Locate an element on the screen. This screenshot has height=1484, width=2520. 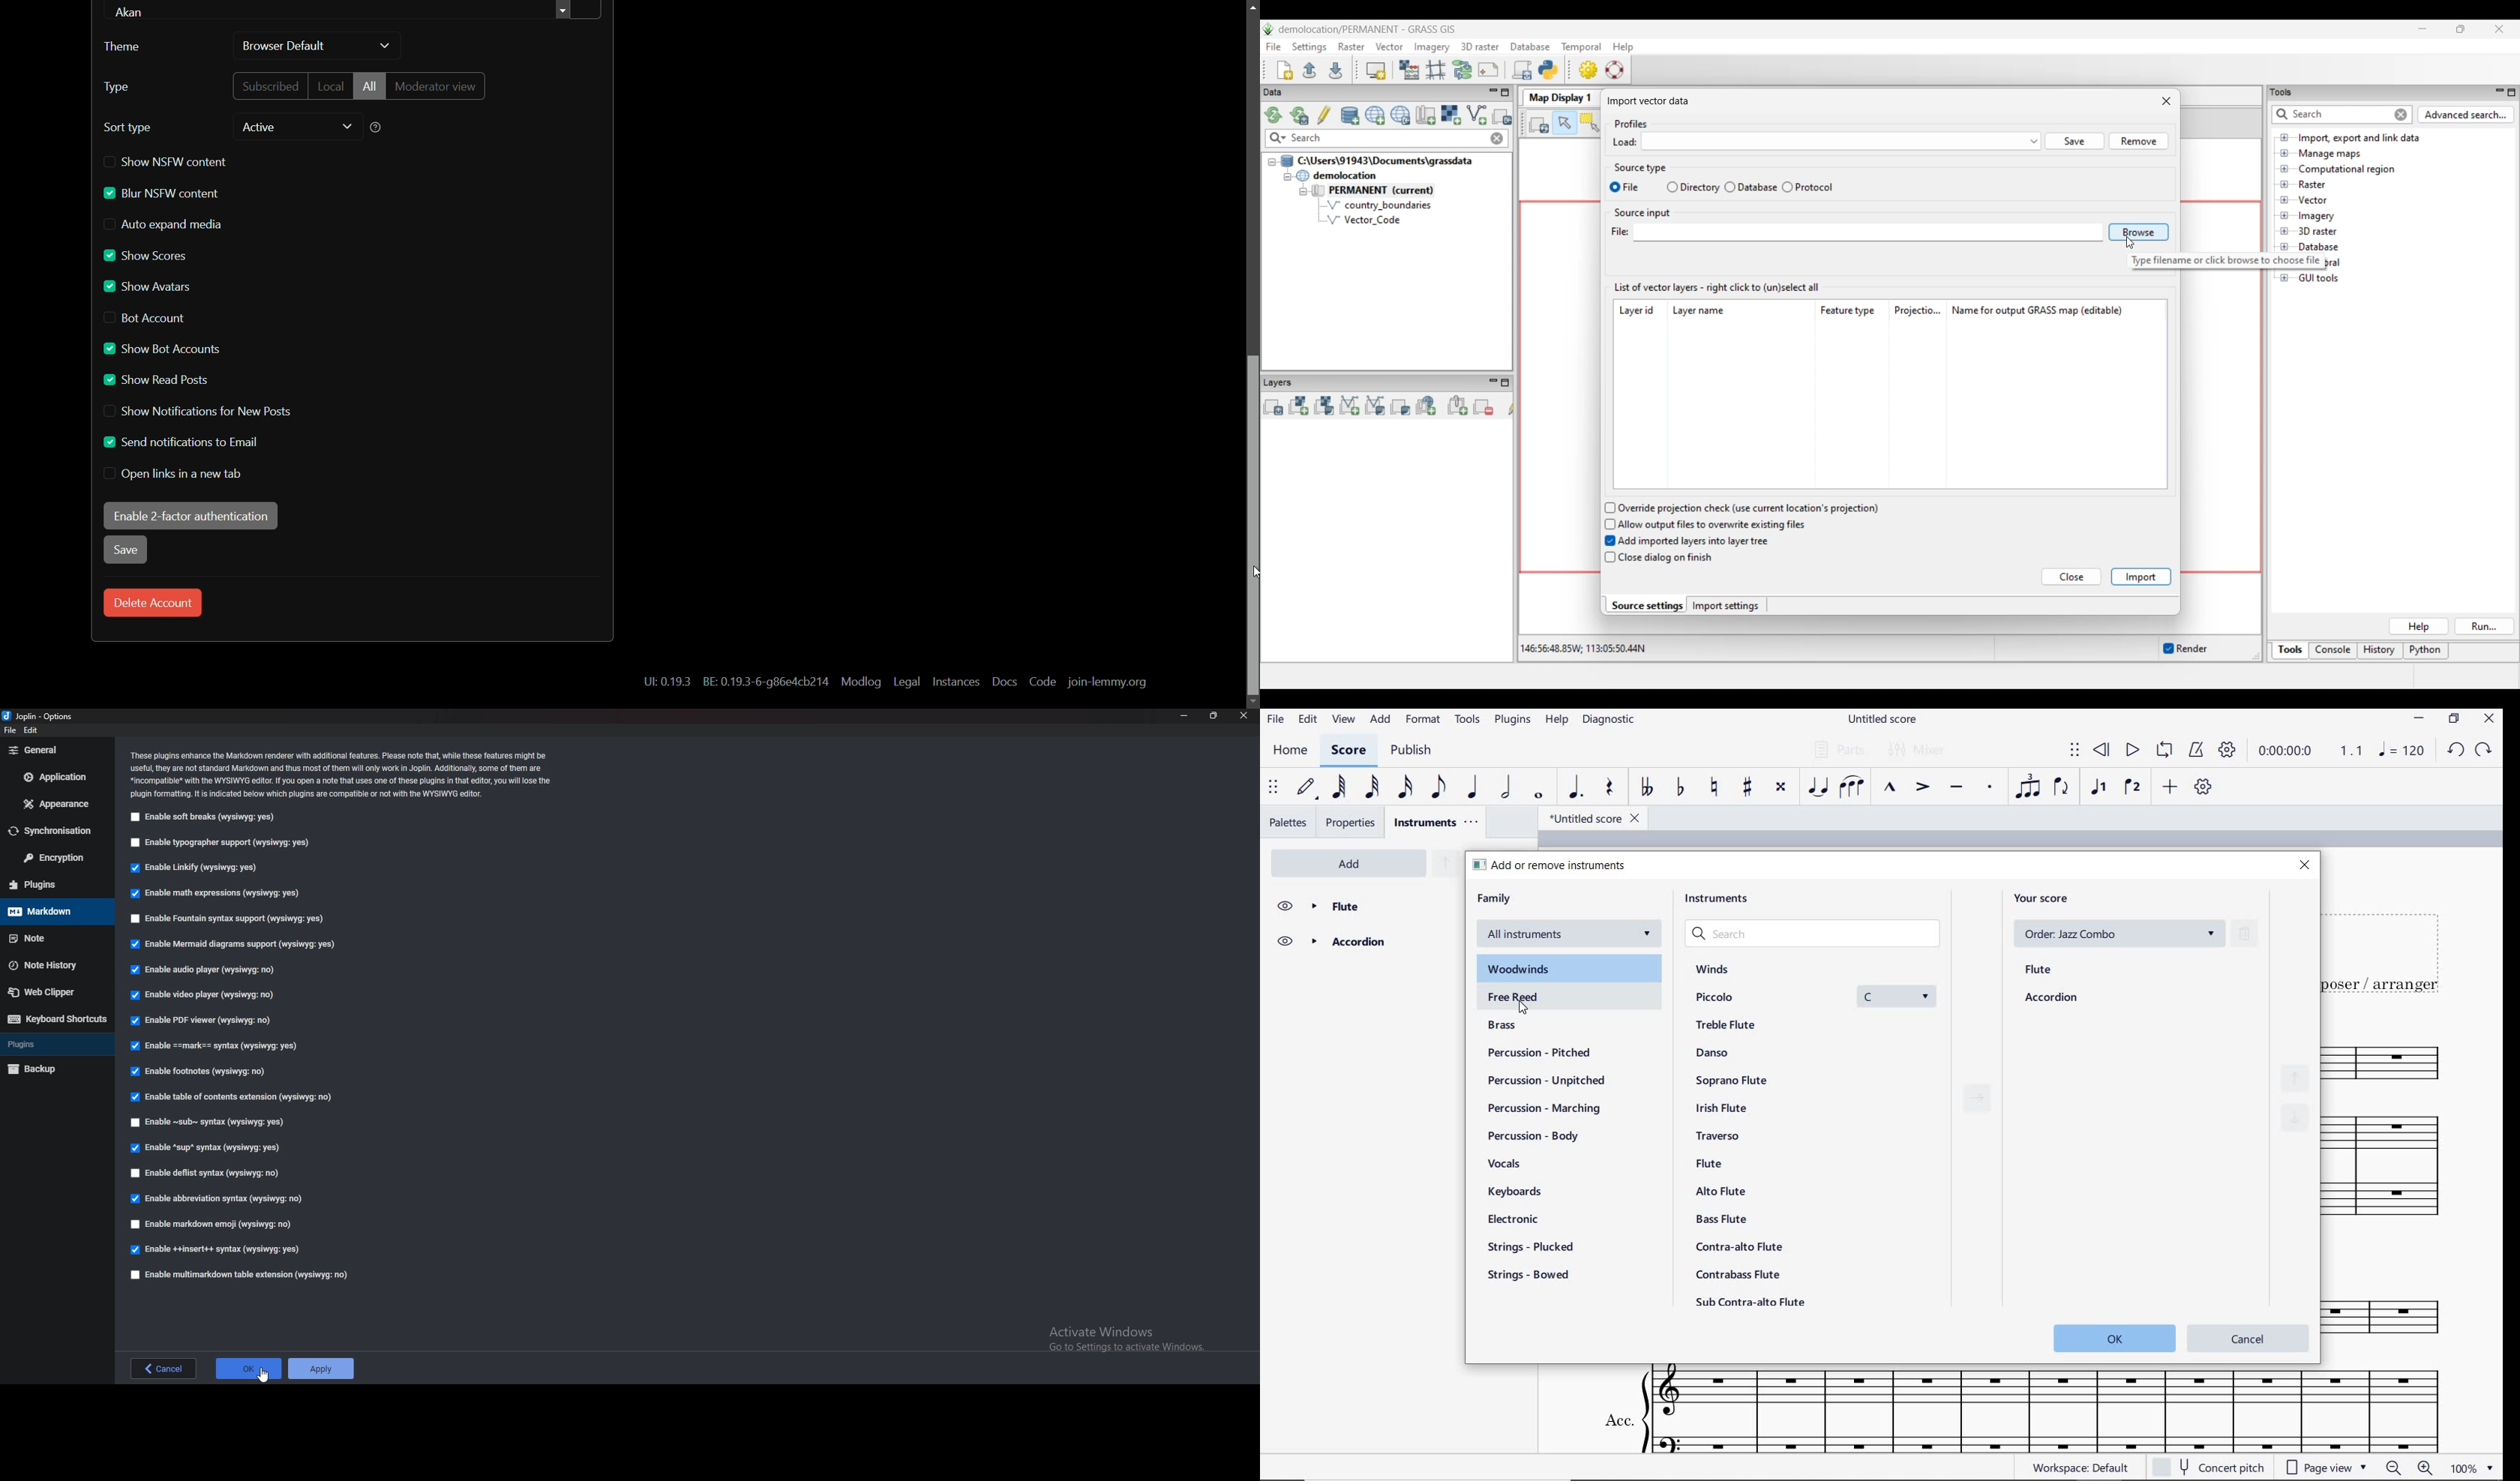
piccolo is located at coordinates (1725, 996).